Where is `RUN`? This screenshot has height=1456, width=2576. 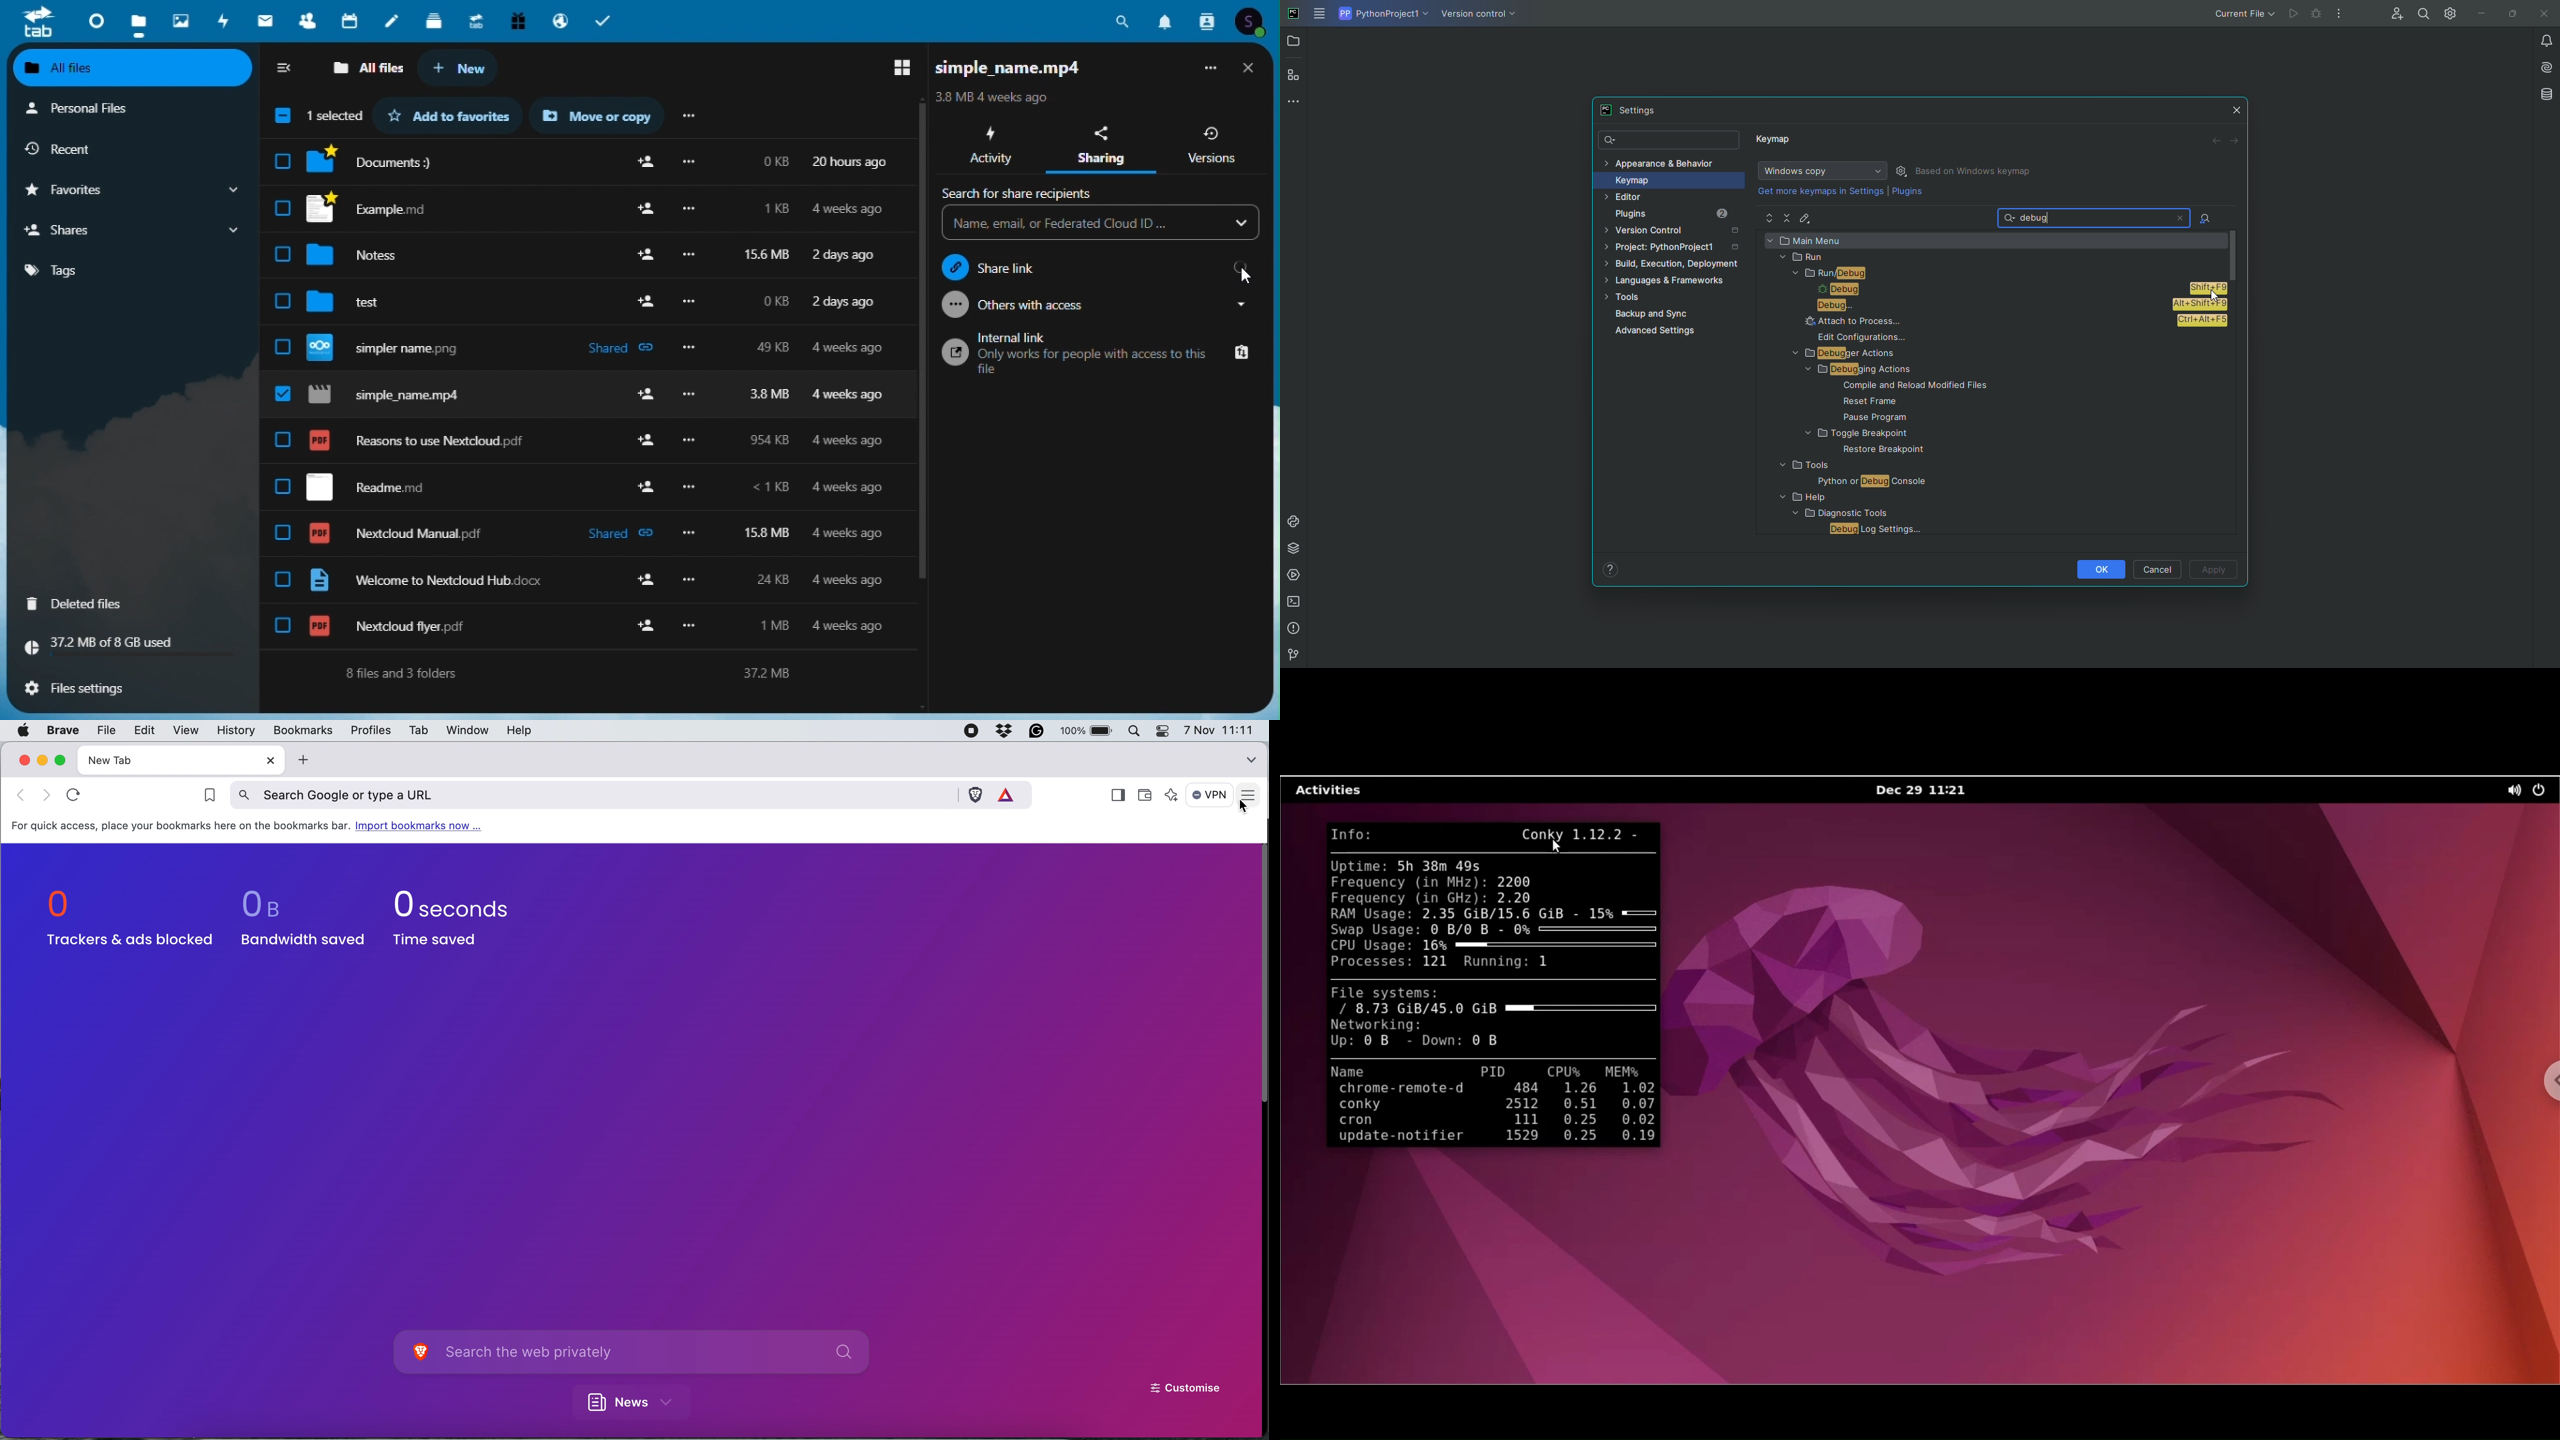
RUN is located at coordinates (1991, 257).